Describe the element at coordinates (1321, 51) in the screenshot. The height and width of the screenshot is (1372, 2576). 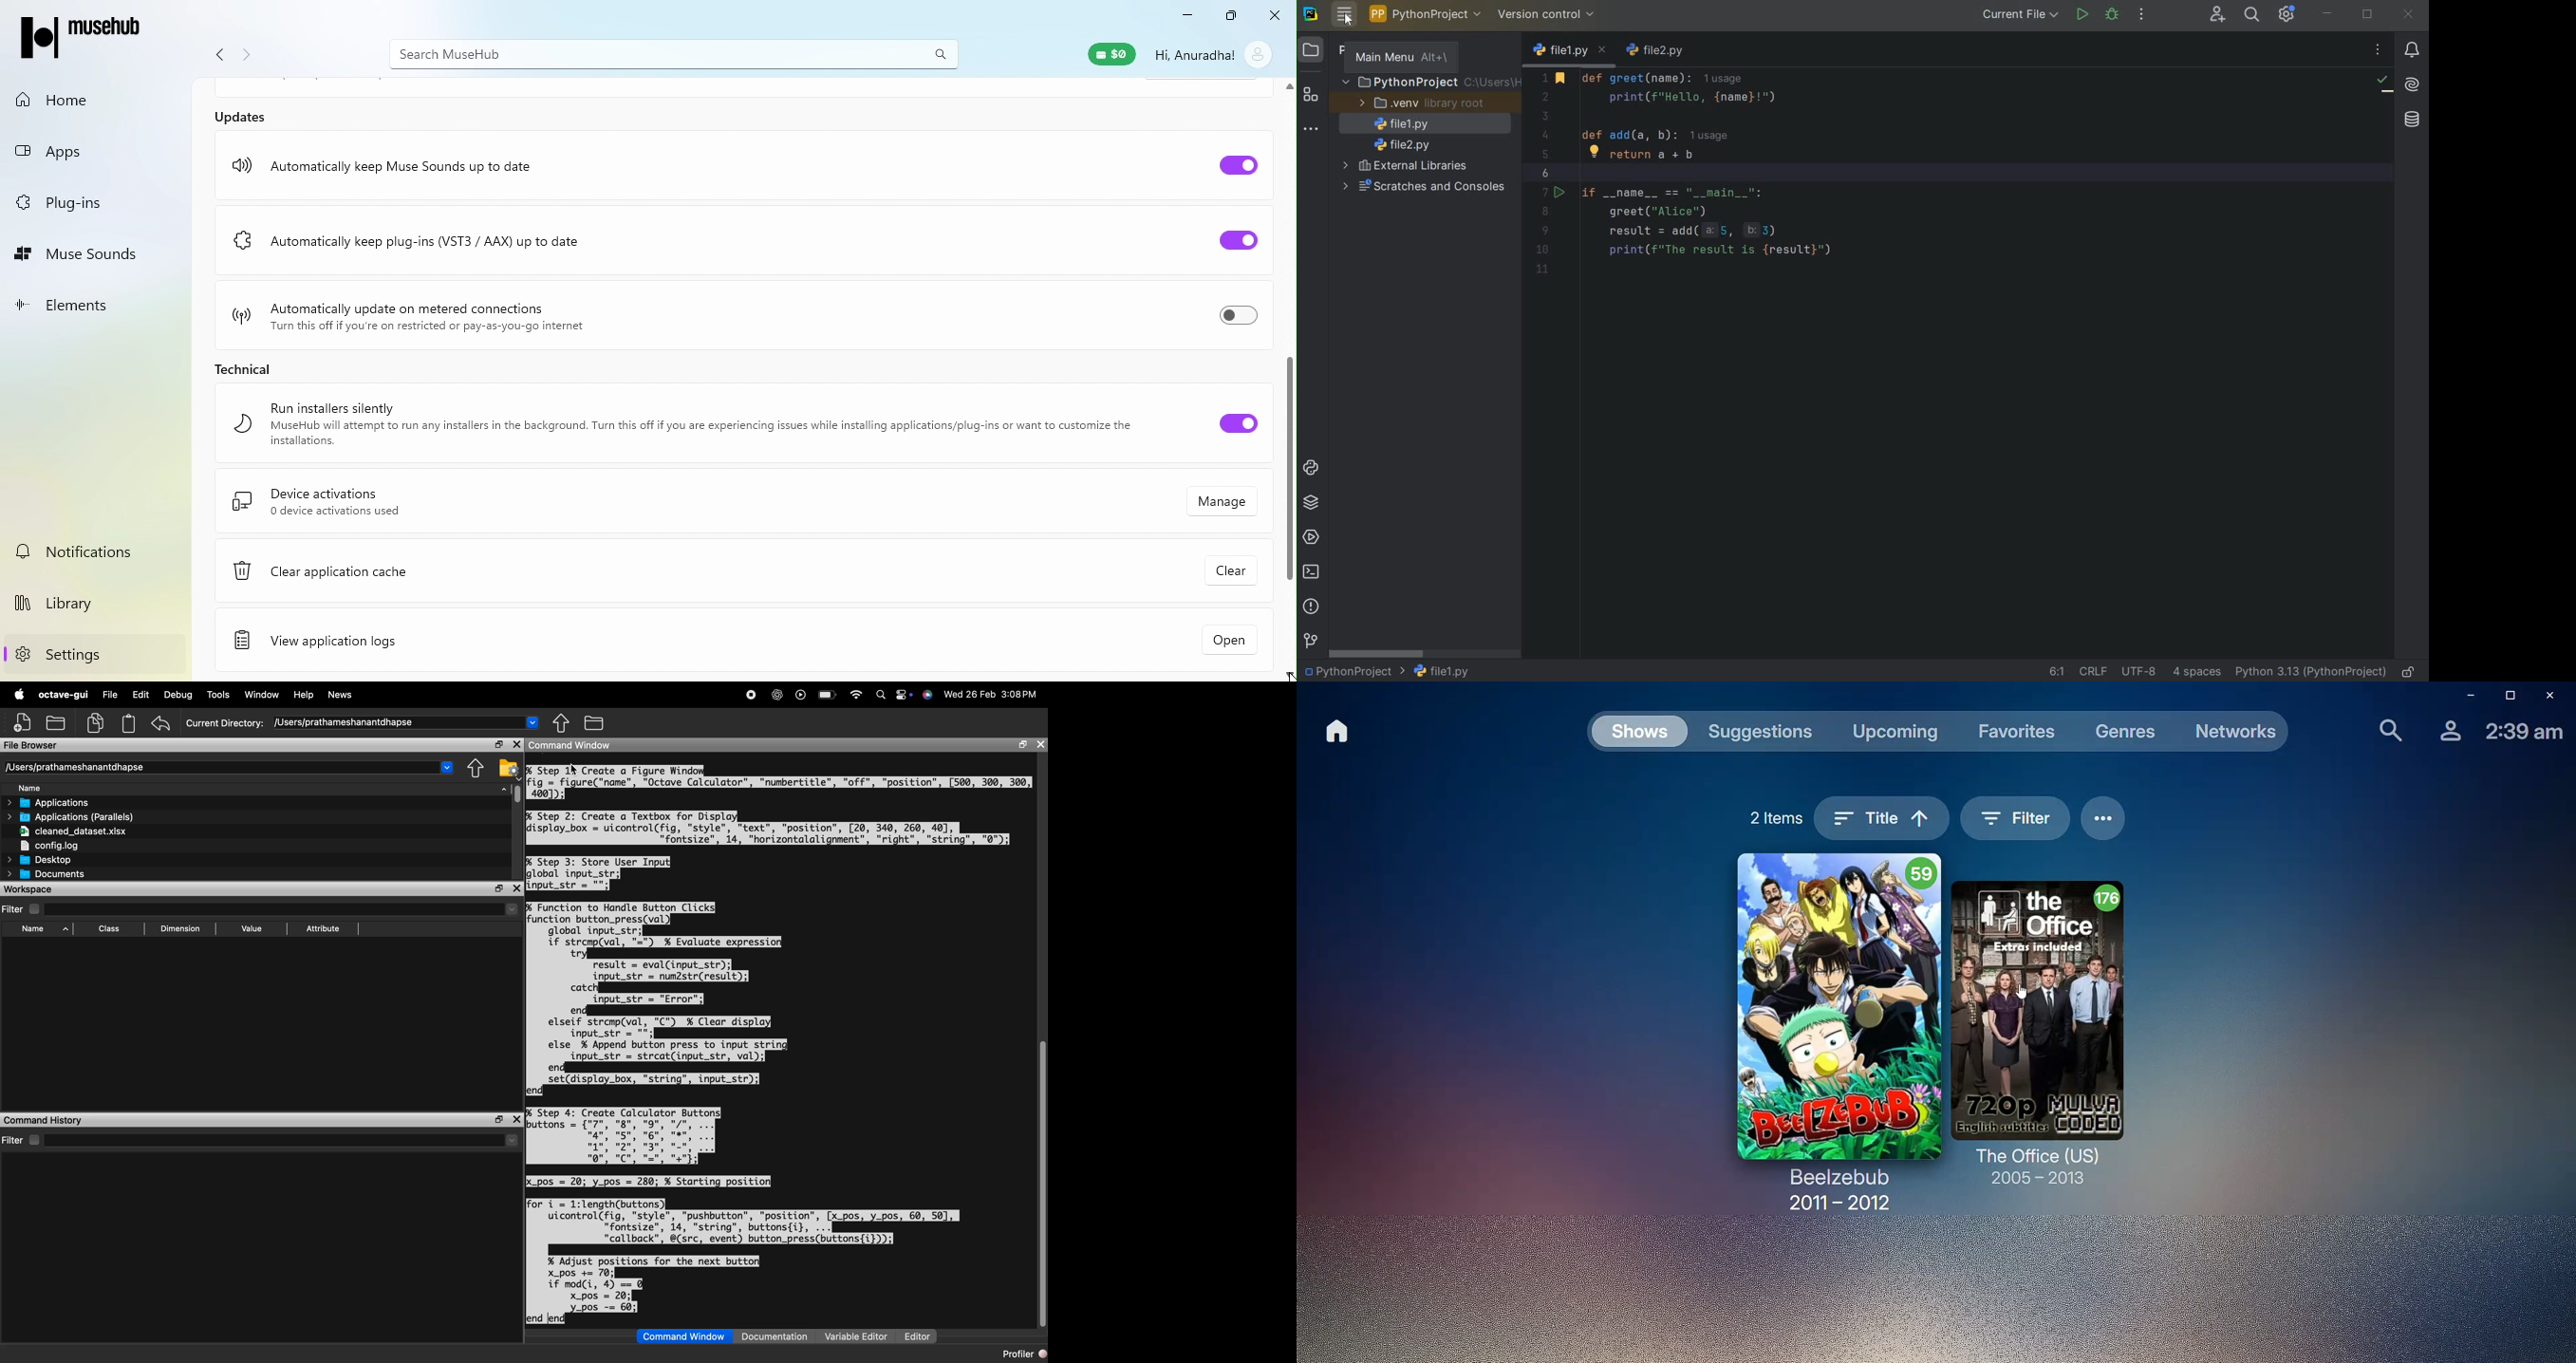
I see `Project icon` at that location.